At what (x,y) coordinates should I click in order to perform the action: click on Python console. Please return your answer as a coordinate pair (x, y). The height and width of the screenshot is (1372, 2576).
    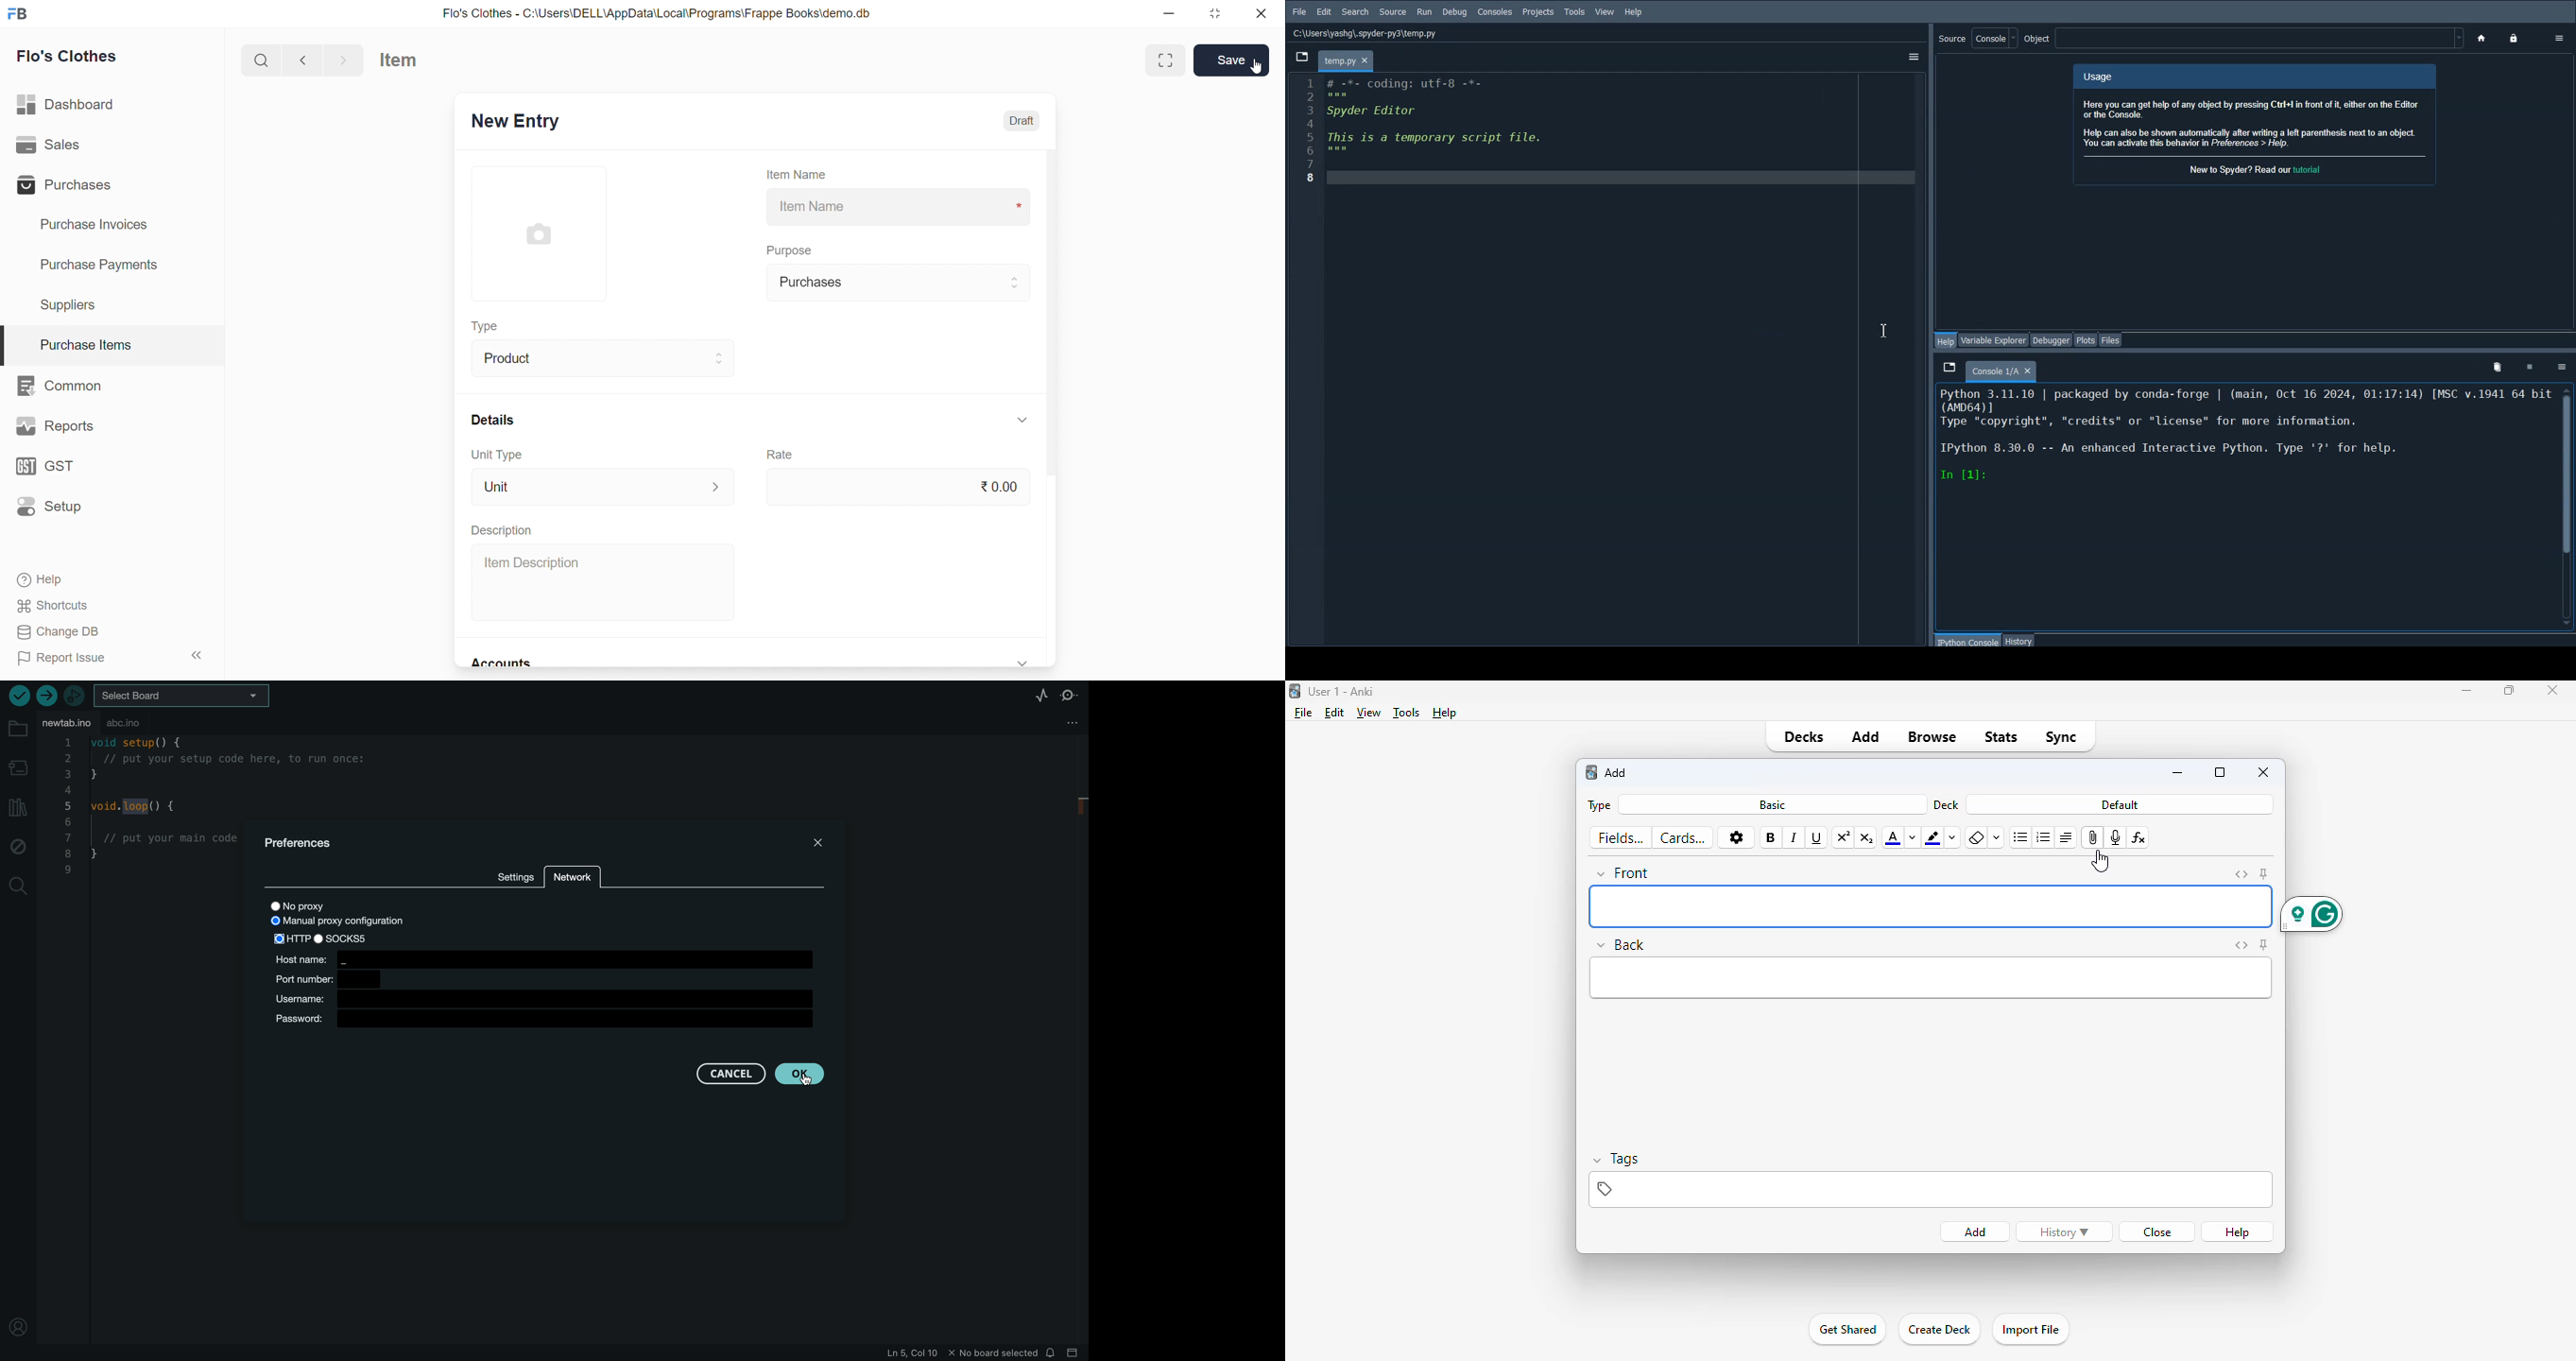
    Looking at the image, I should click on (1968, 640).